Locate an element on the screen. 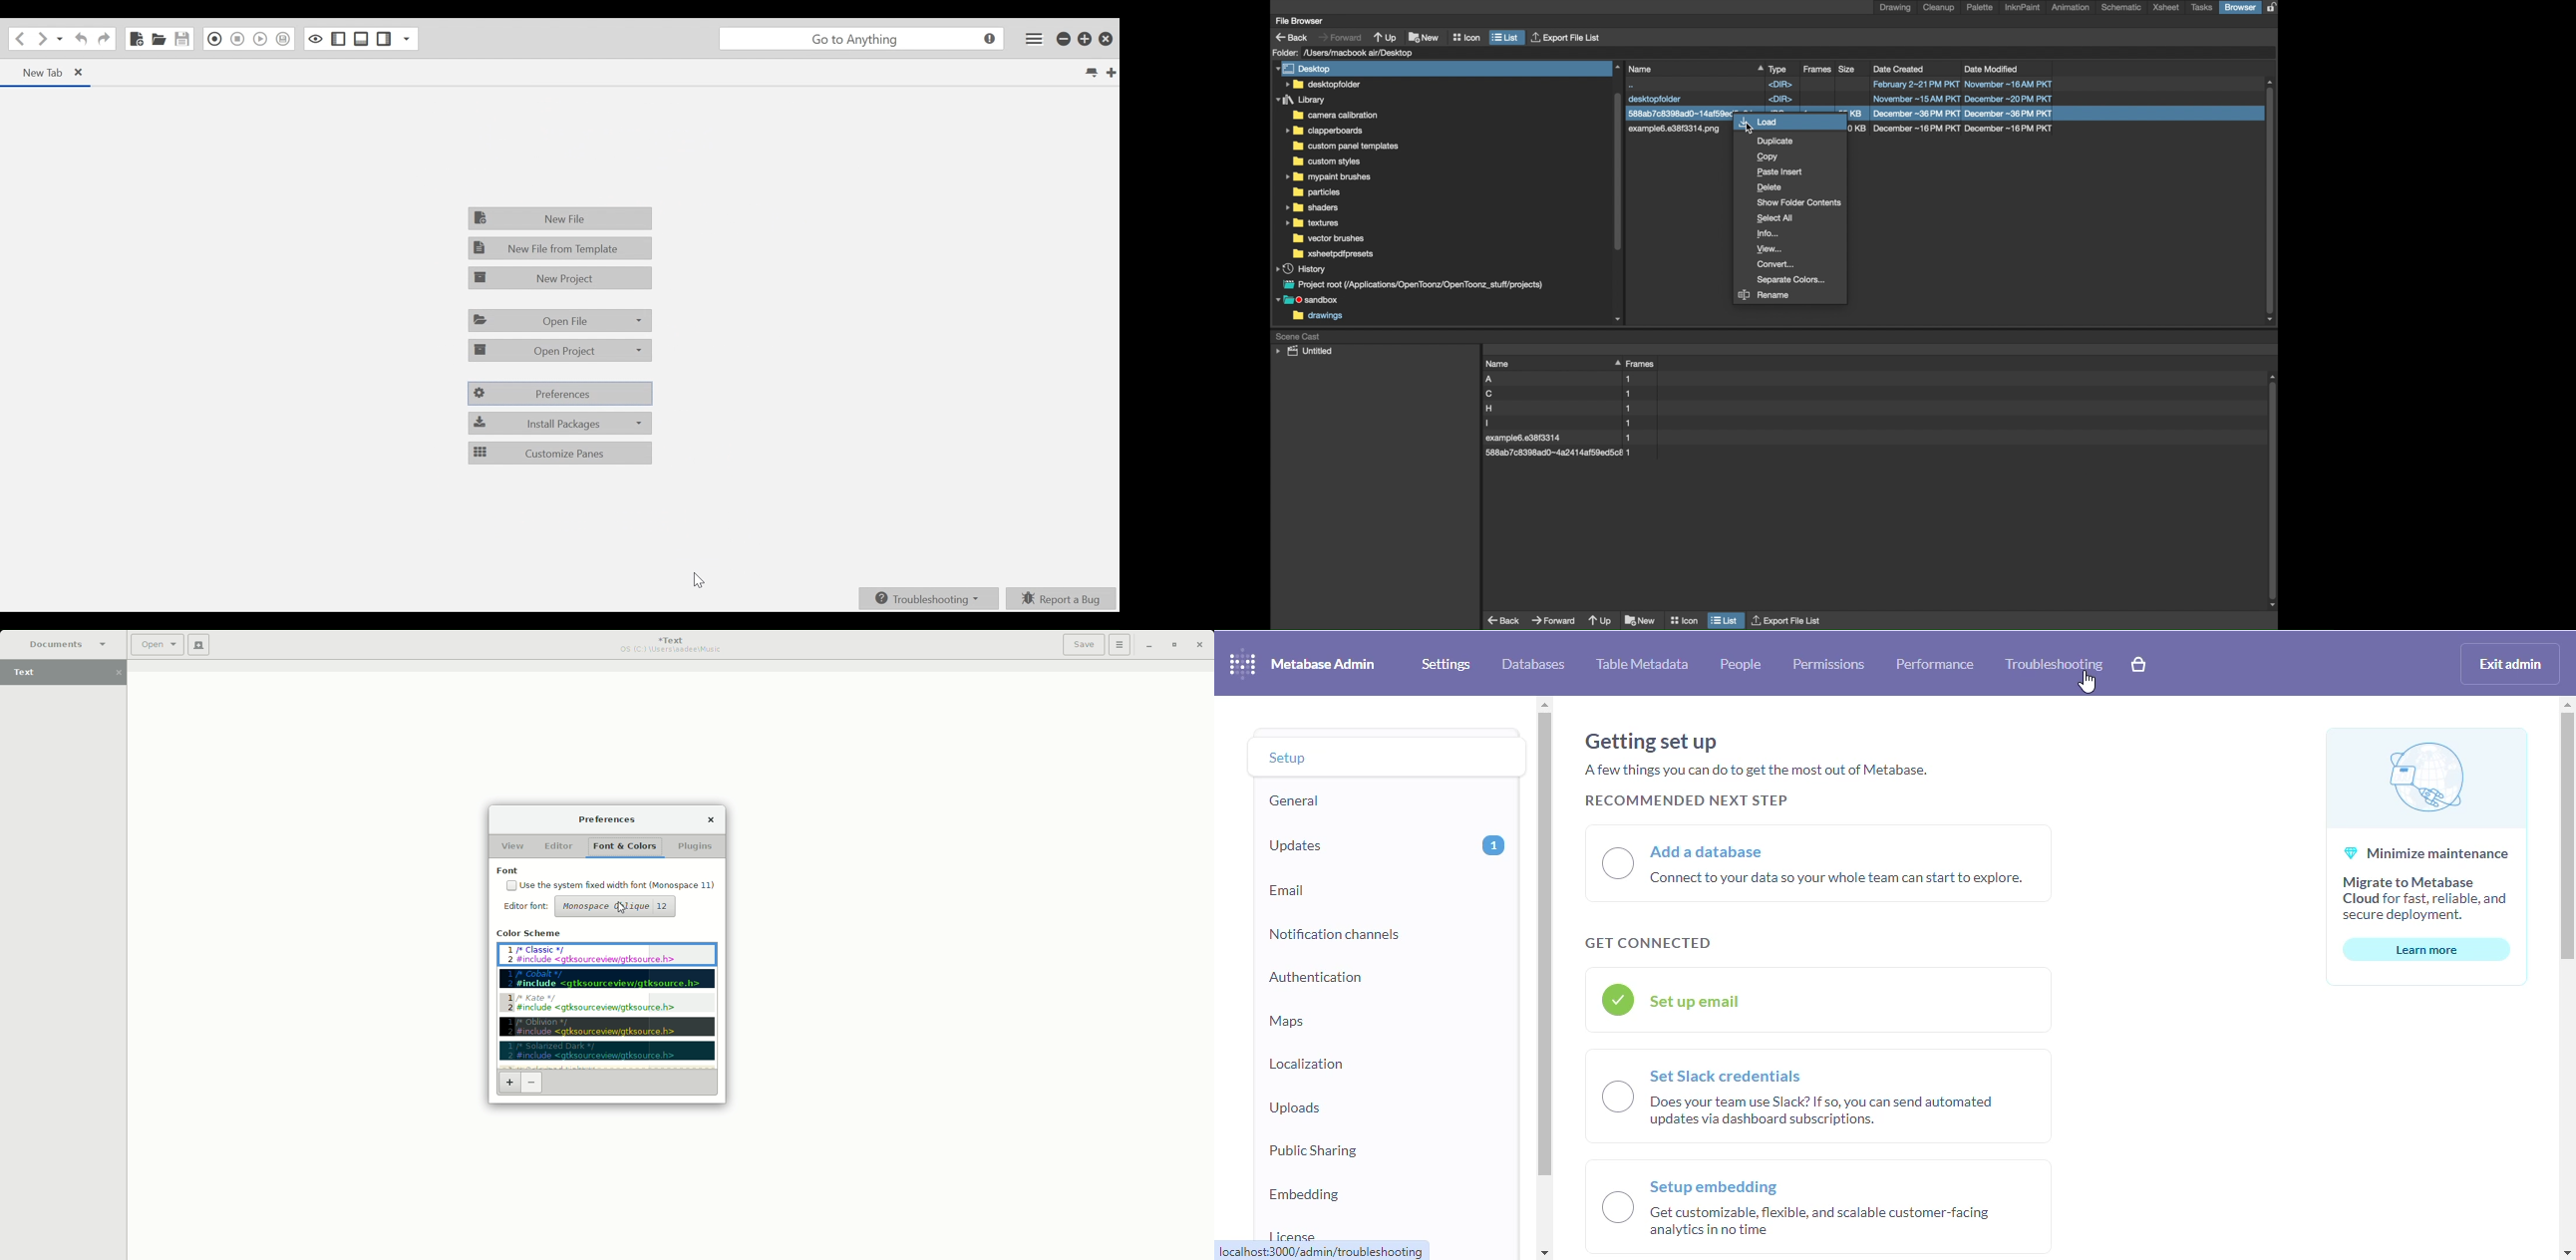 The image size is (2576, 1260). drawings is located at coordinates (1318, 317).